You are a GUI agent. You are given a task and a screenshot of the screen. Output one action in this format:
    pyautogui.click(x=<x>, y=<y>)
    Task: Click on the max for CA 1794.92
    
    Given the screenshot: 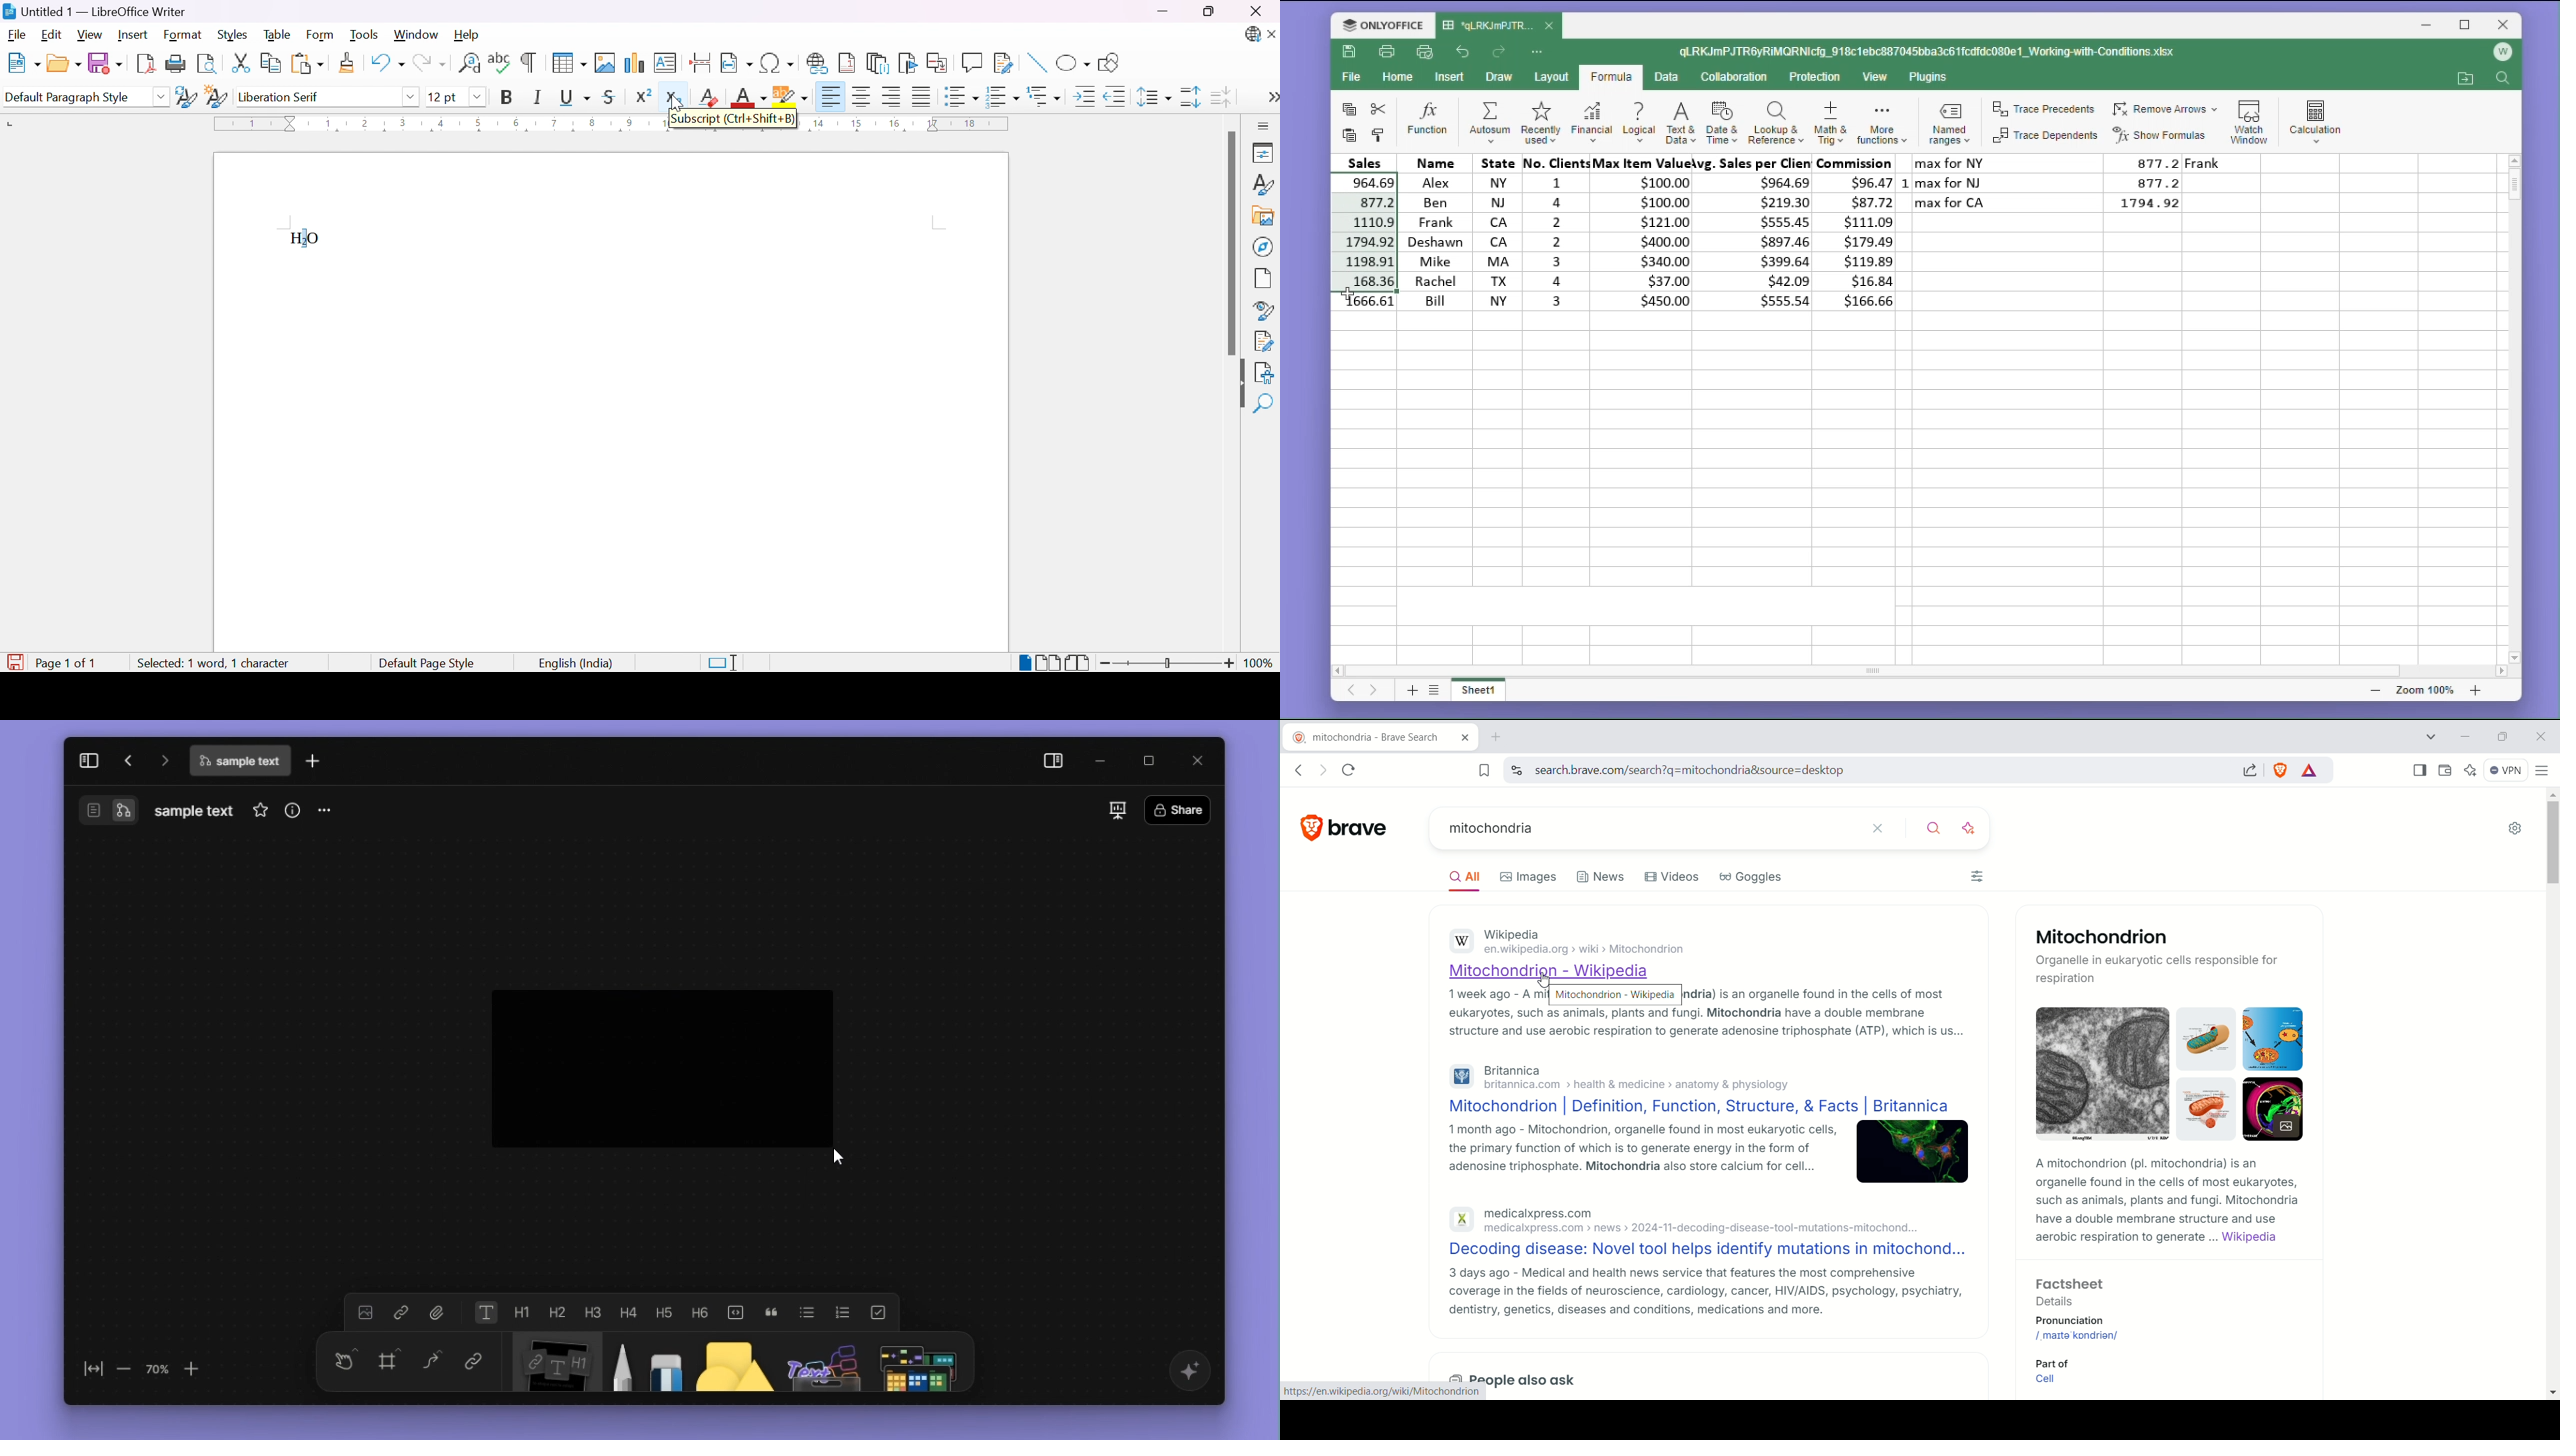 What is the action you would take?
    pyautogui.click(x=2054, y=203)
    